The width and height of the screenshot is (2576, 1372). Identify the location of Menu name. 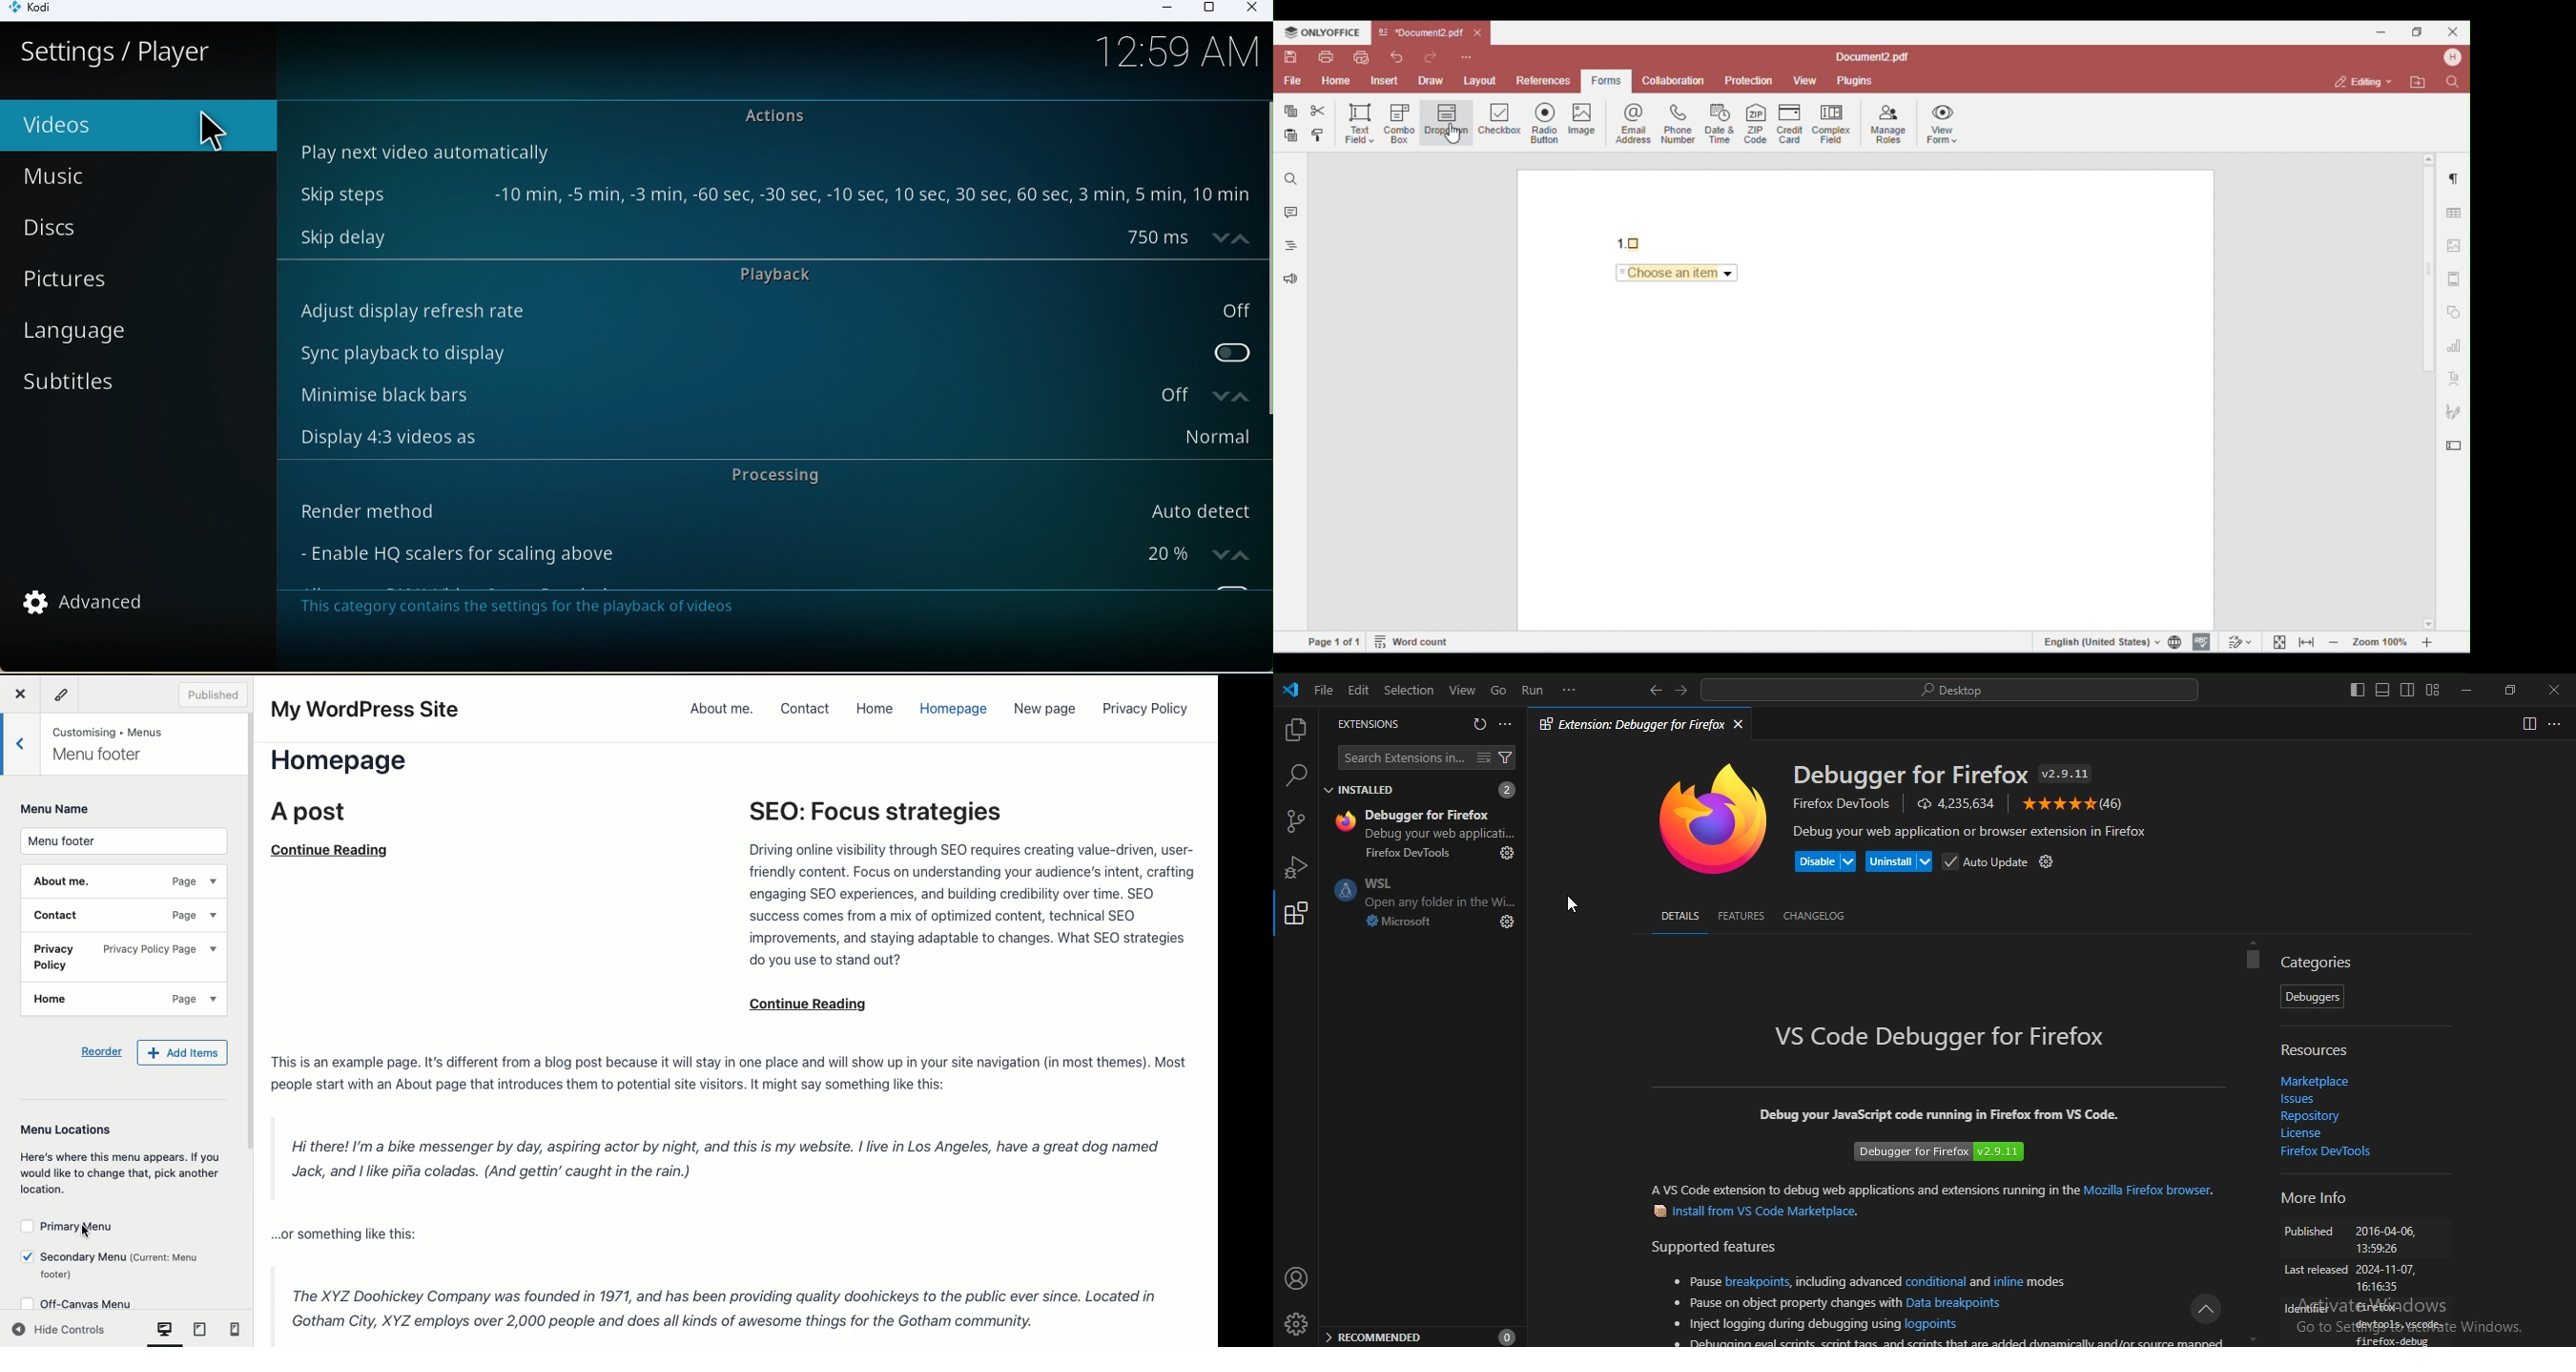
(57, 810).